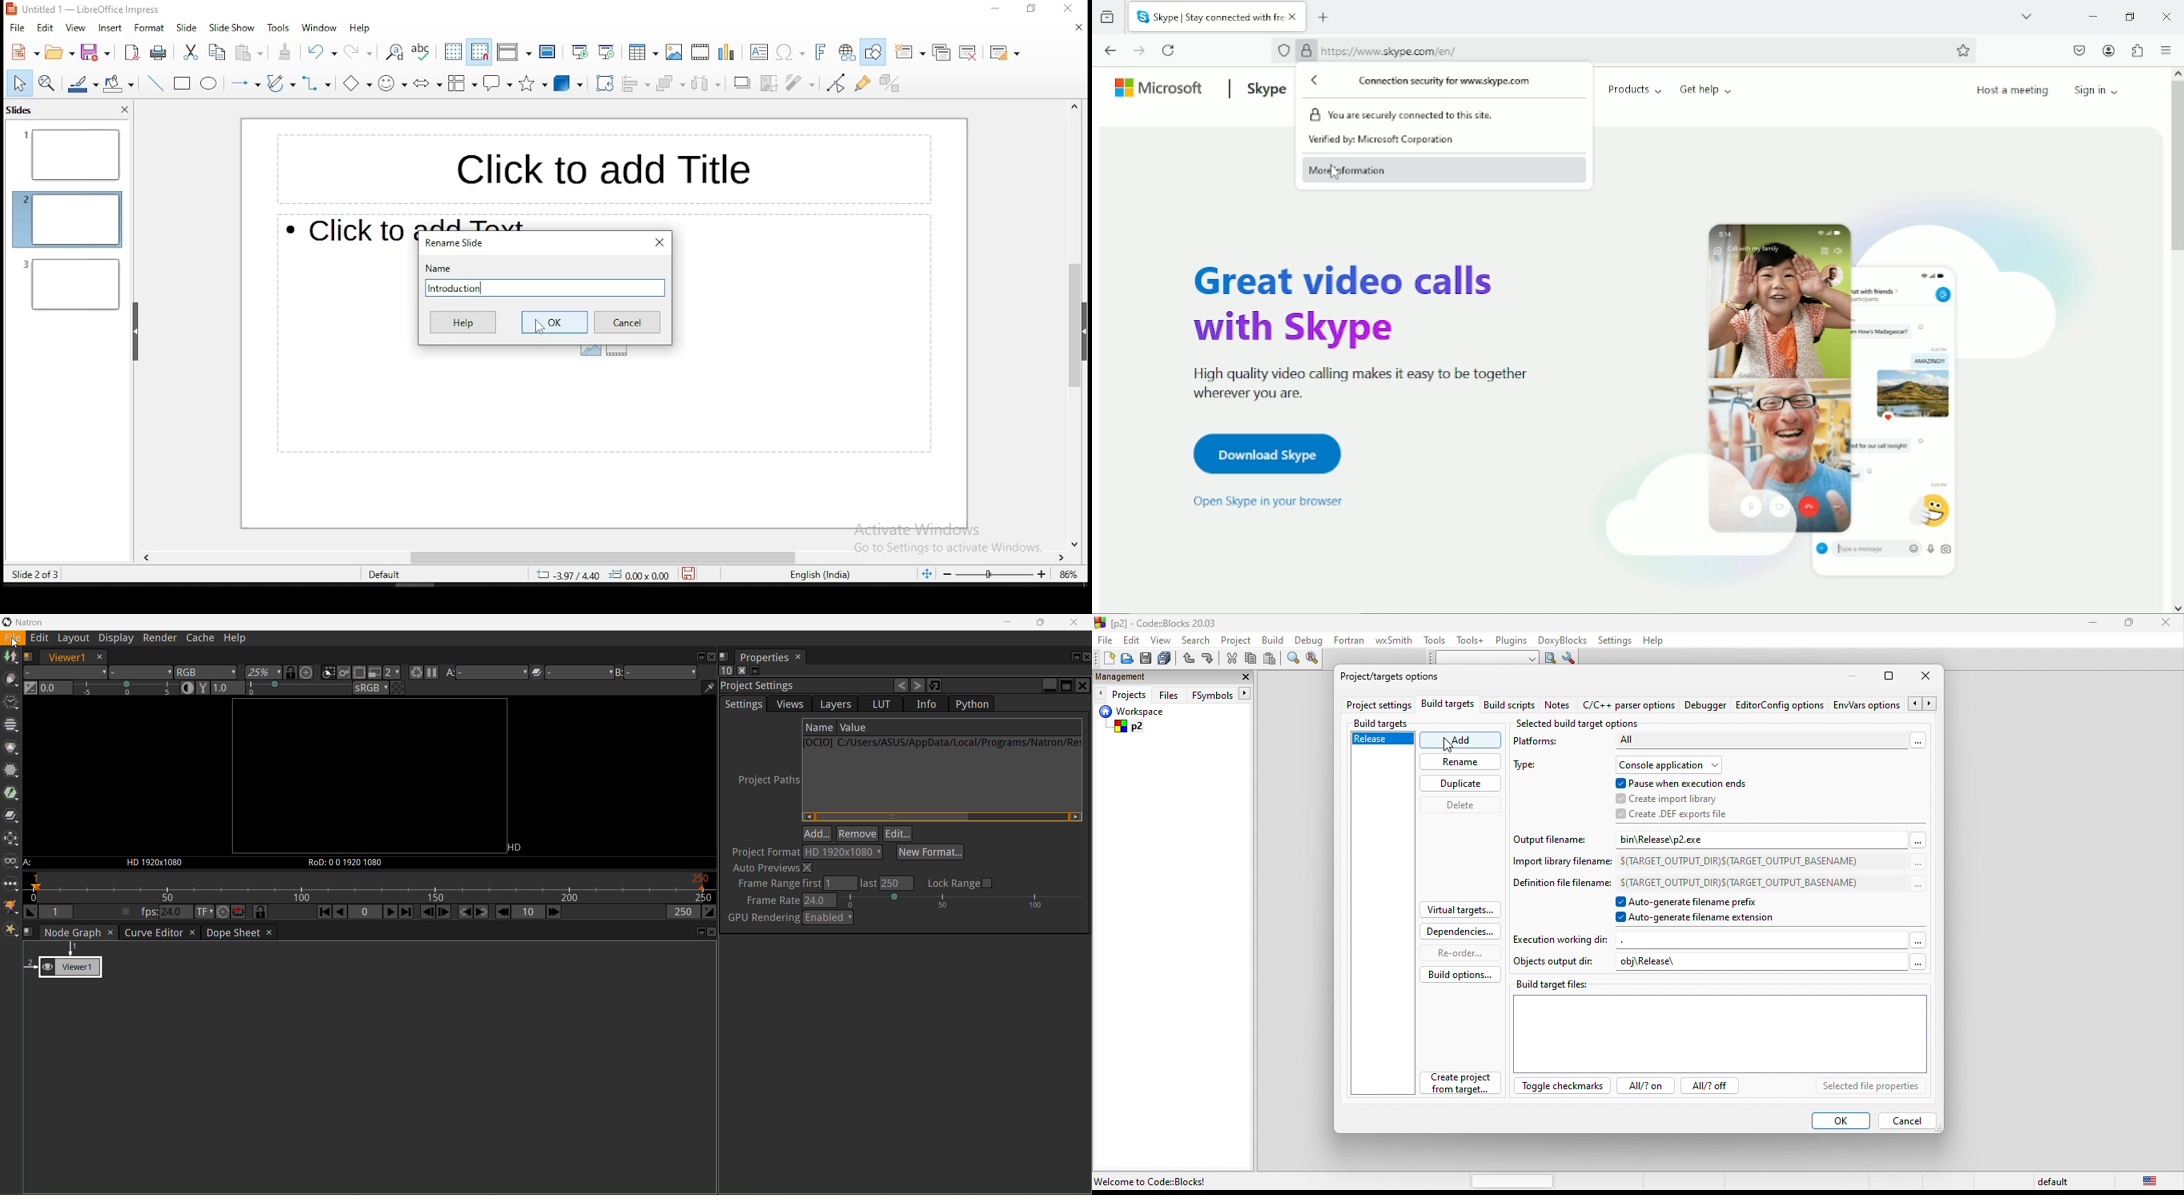  Describe the element at coordinates (238, 638) in the screenshot. I see `Help` at that location.